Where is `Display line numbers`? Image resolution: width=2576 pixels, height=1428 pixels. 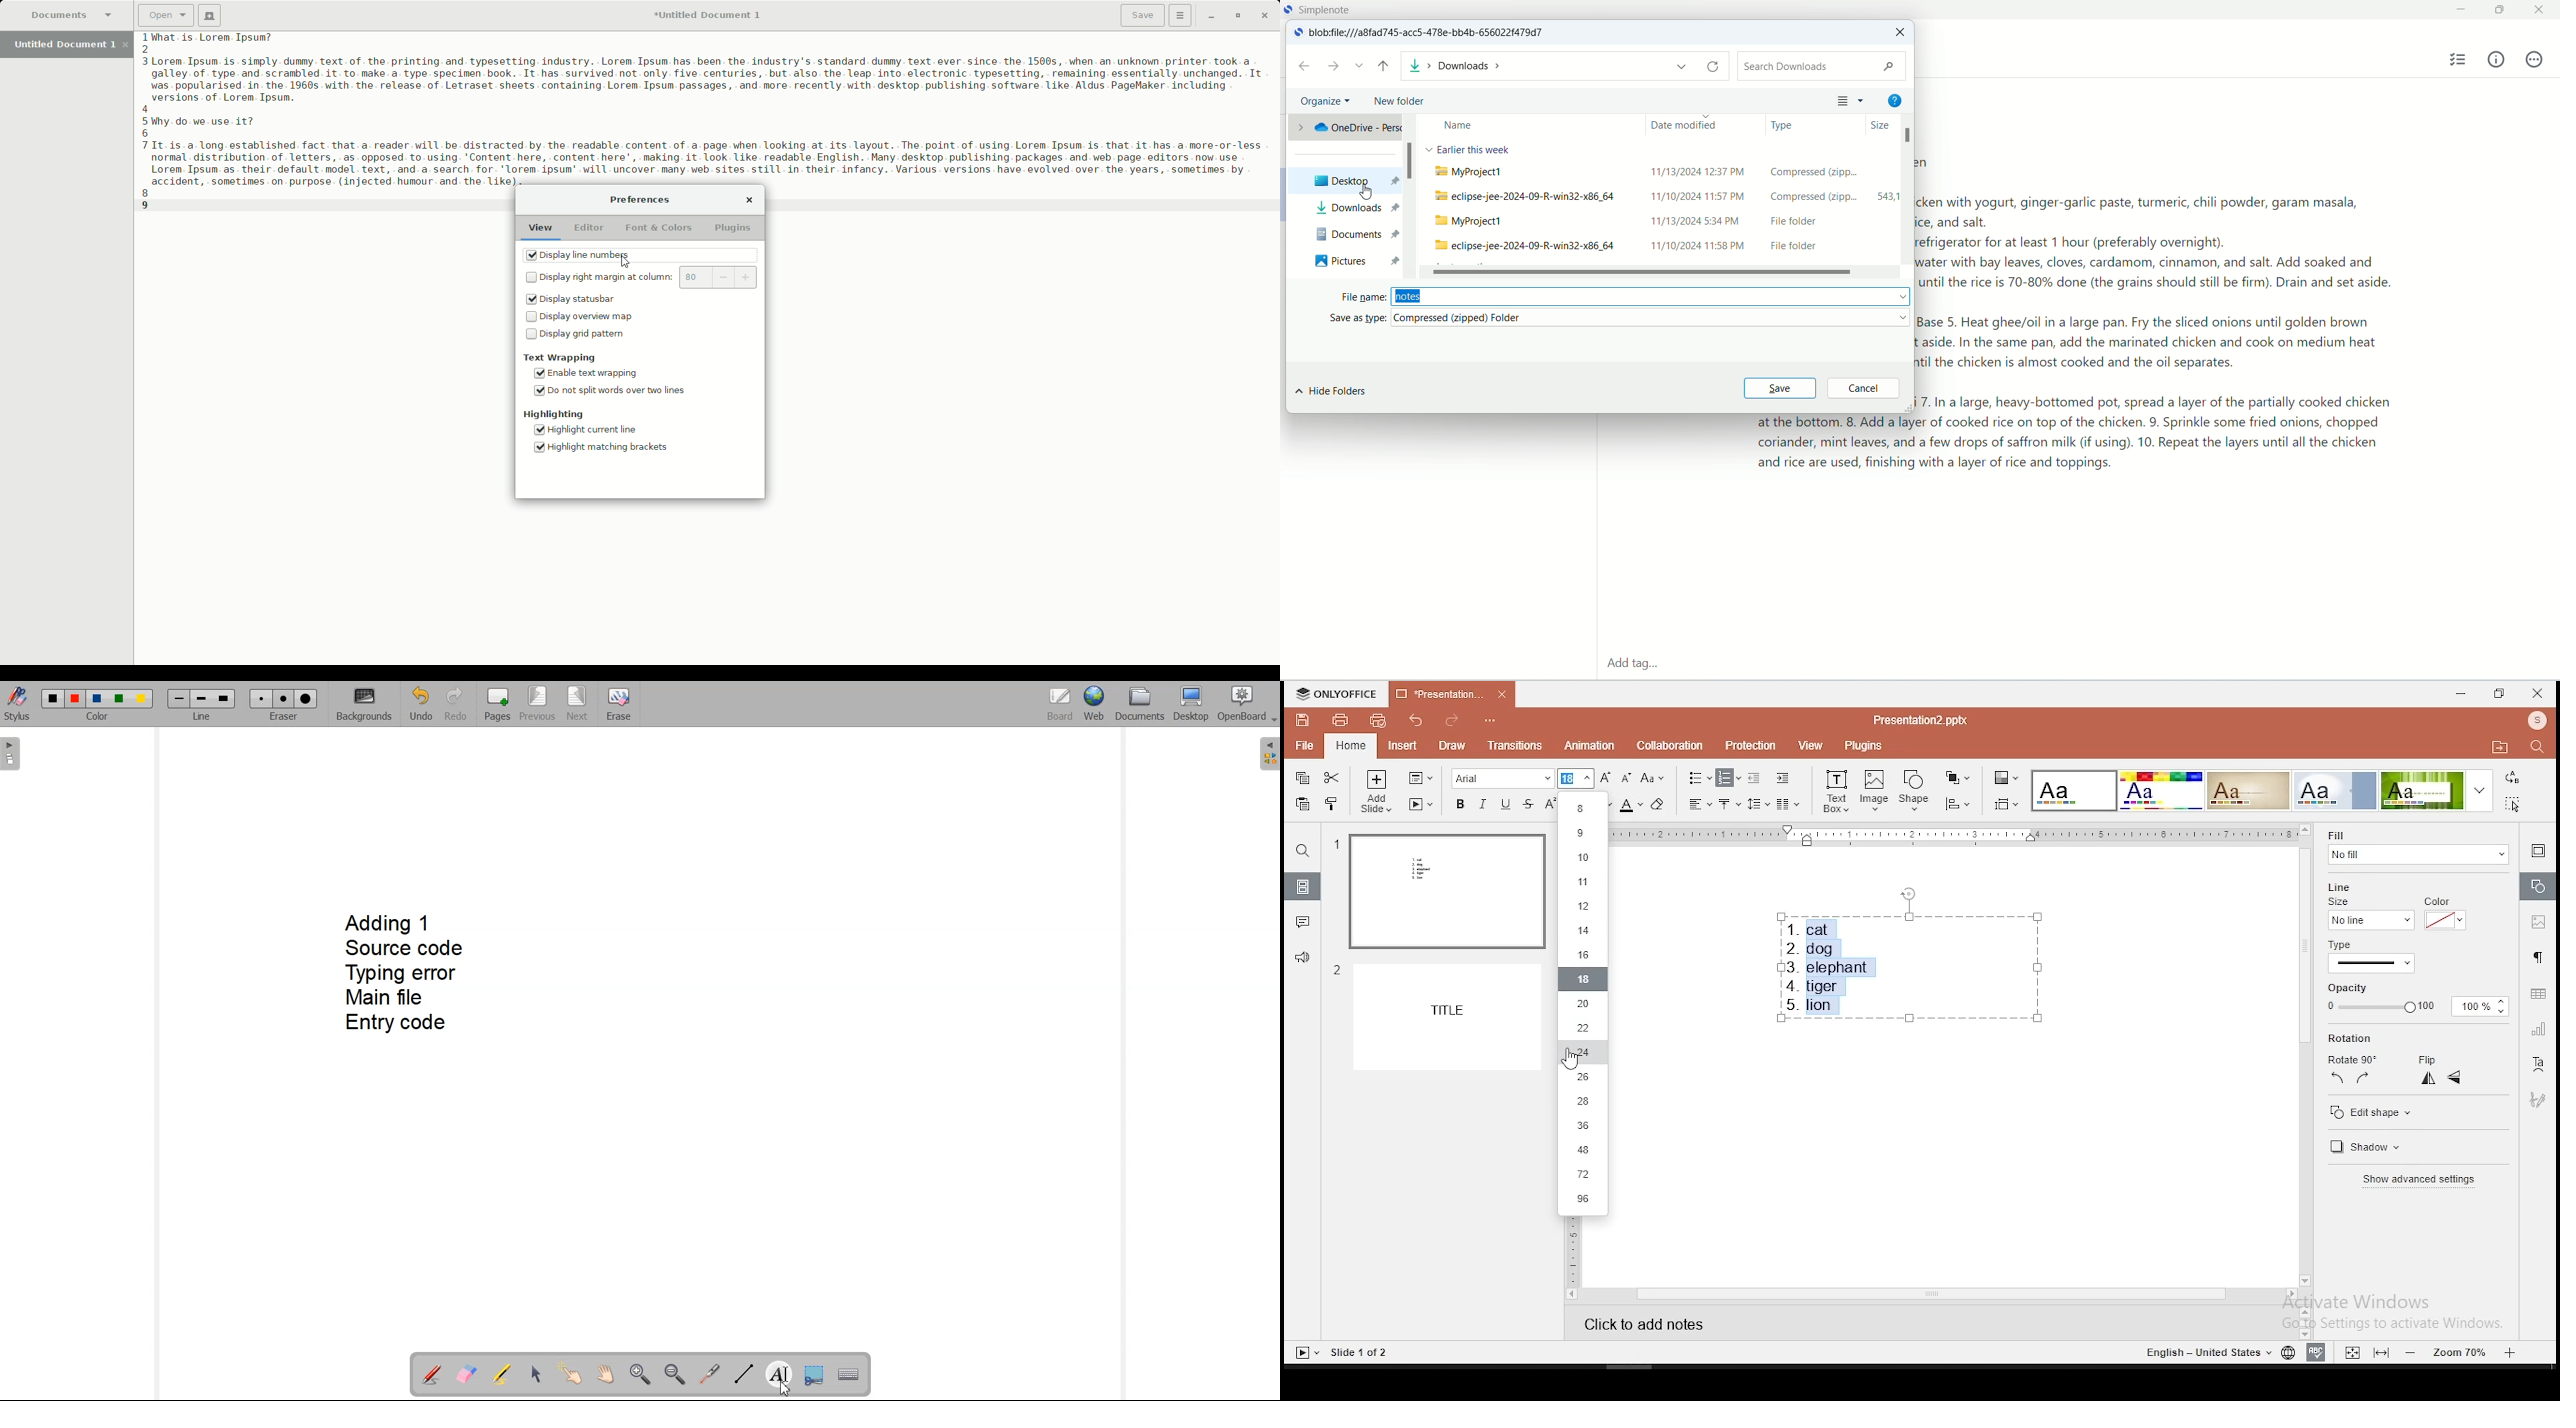
Display line numbers is located at coordinates (601, 255).